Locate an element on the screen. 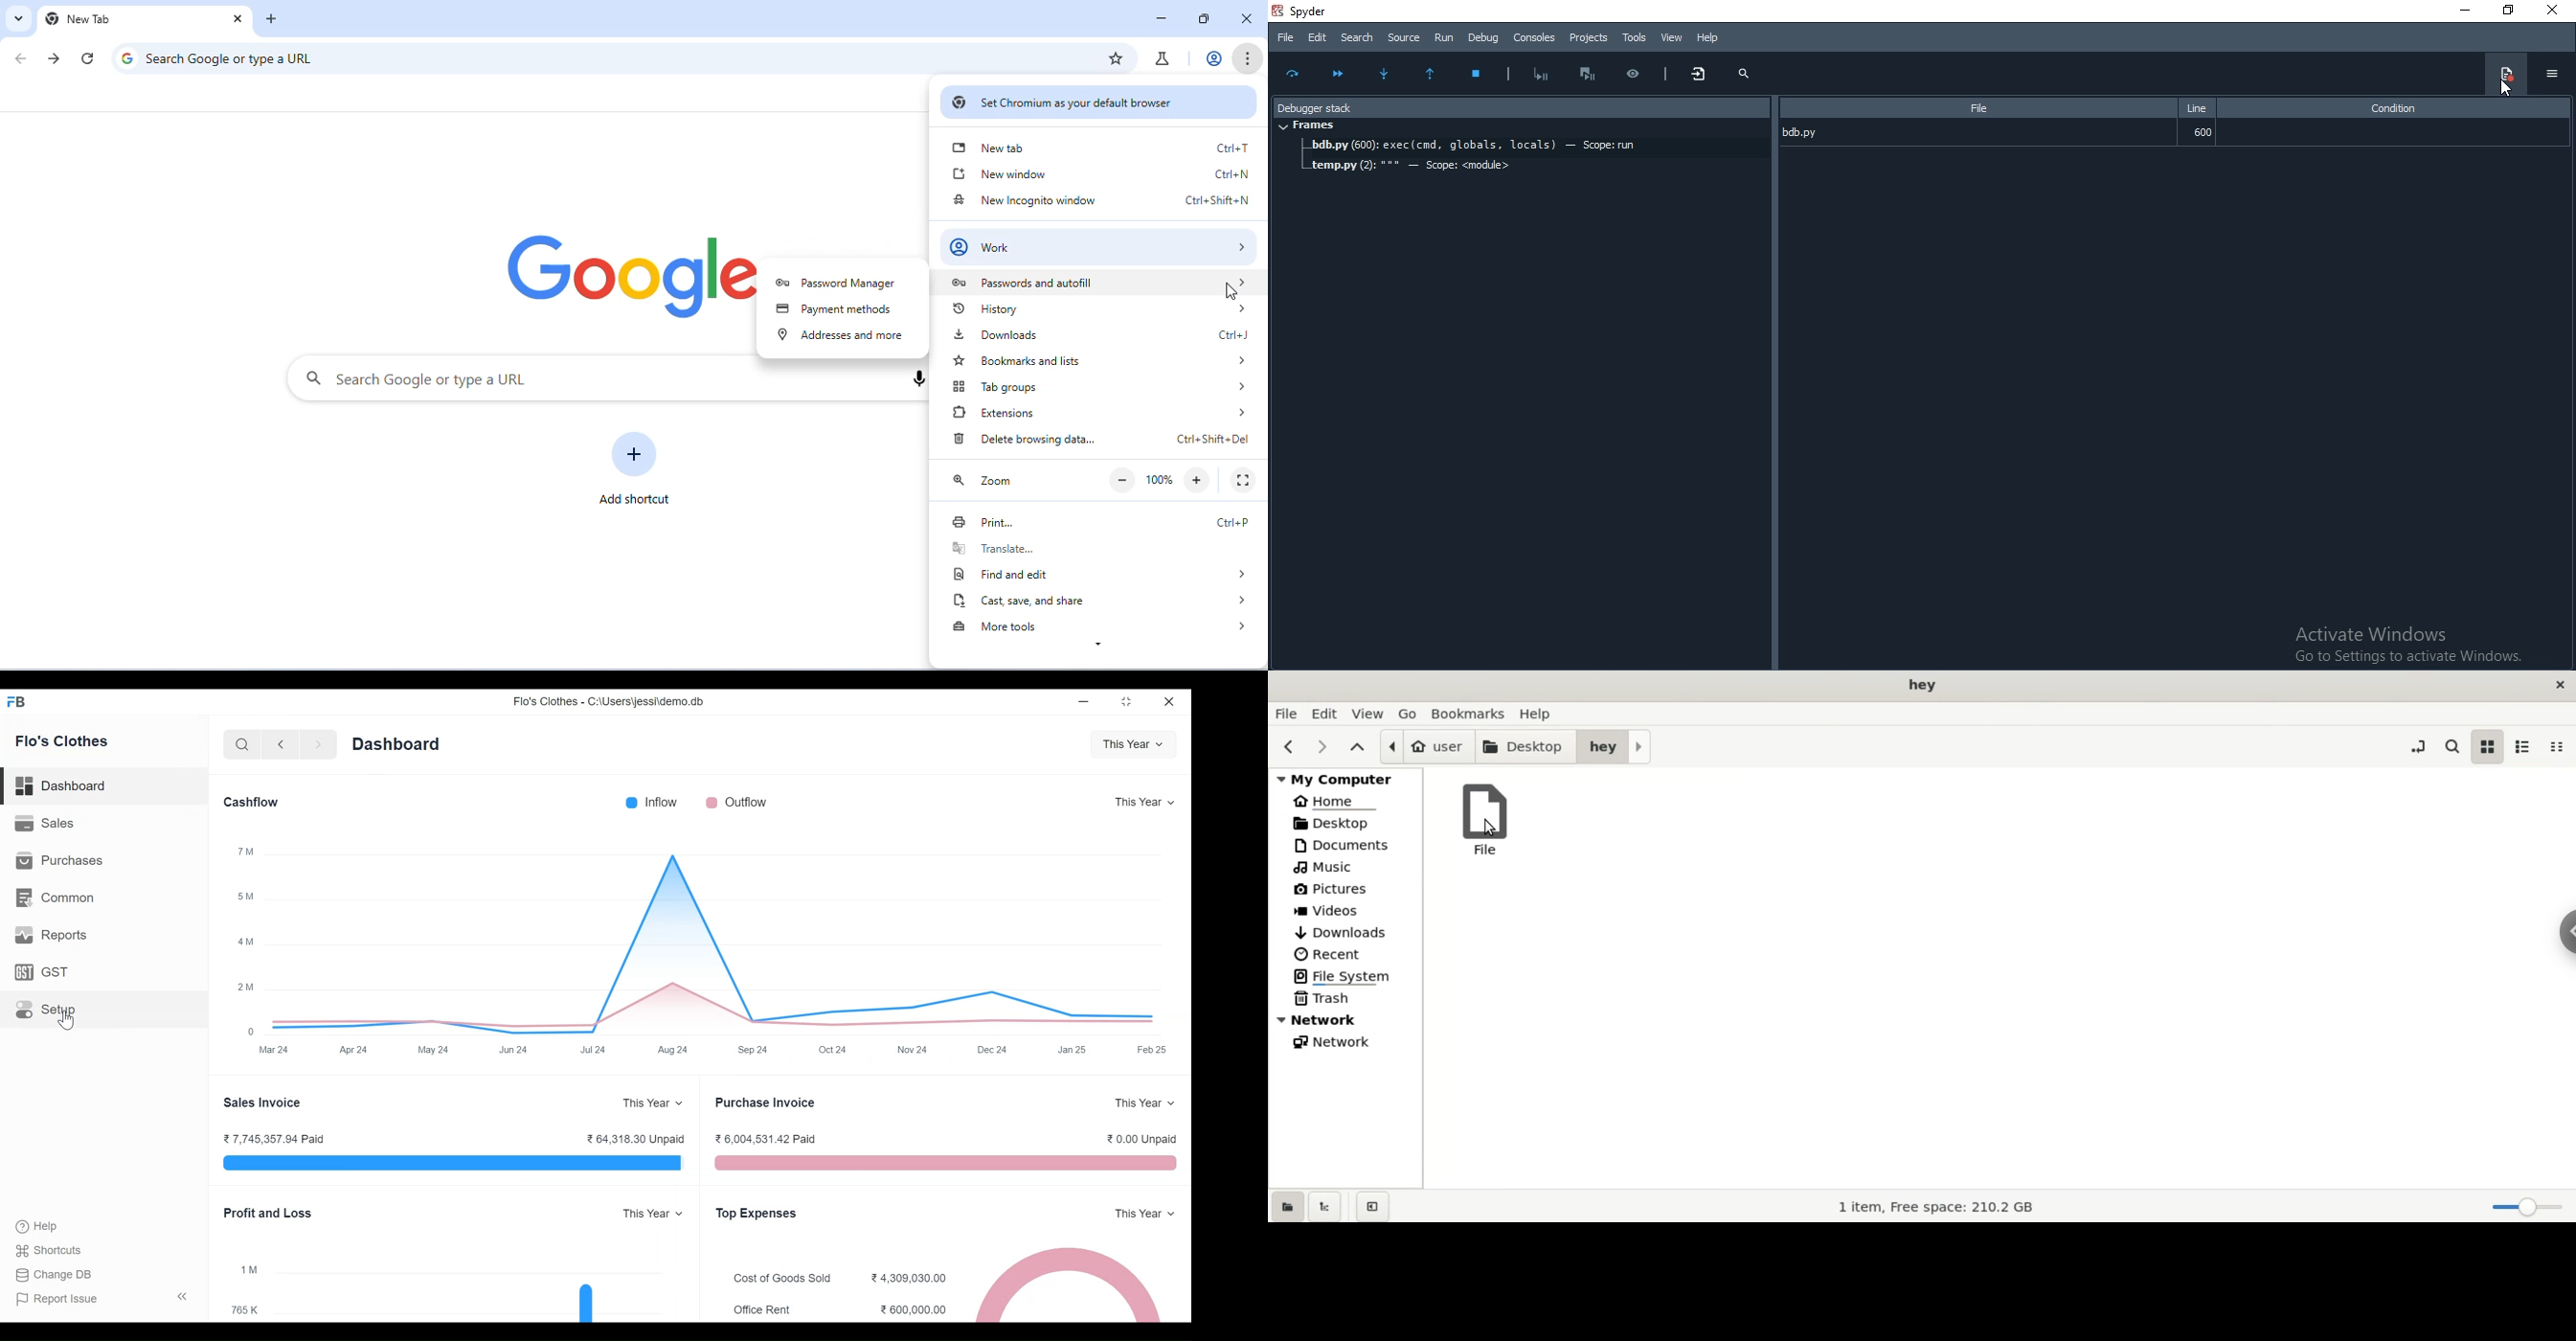  videos is located at coordinates (1346, 910).